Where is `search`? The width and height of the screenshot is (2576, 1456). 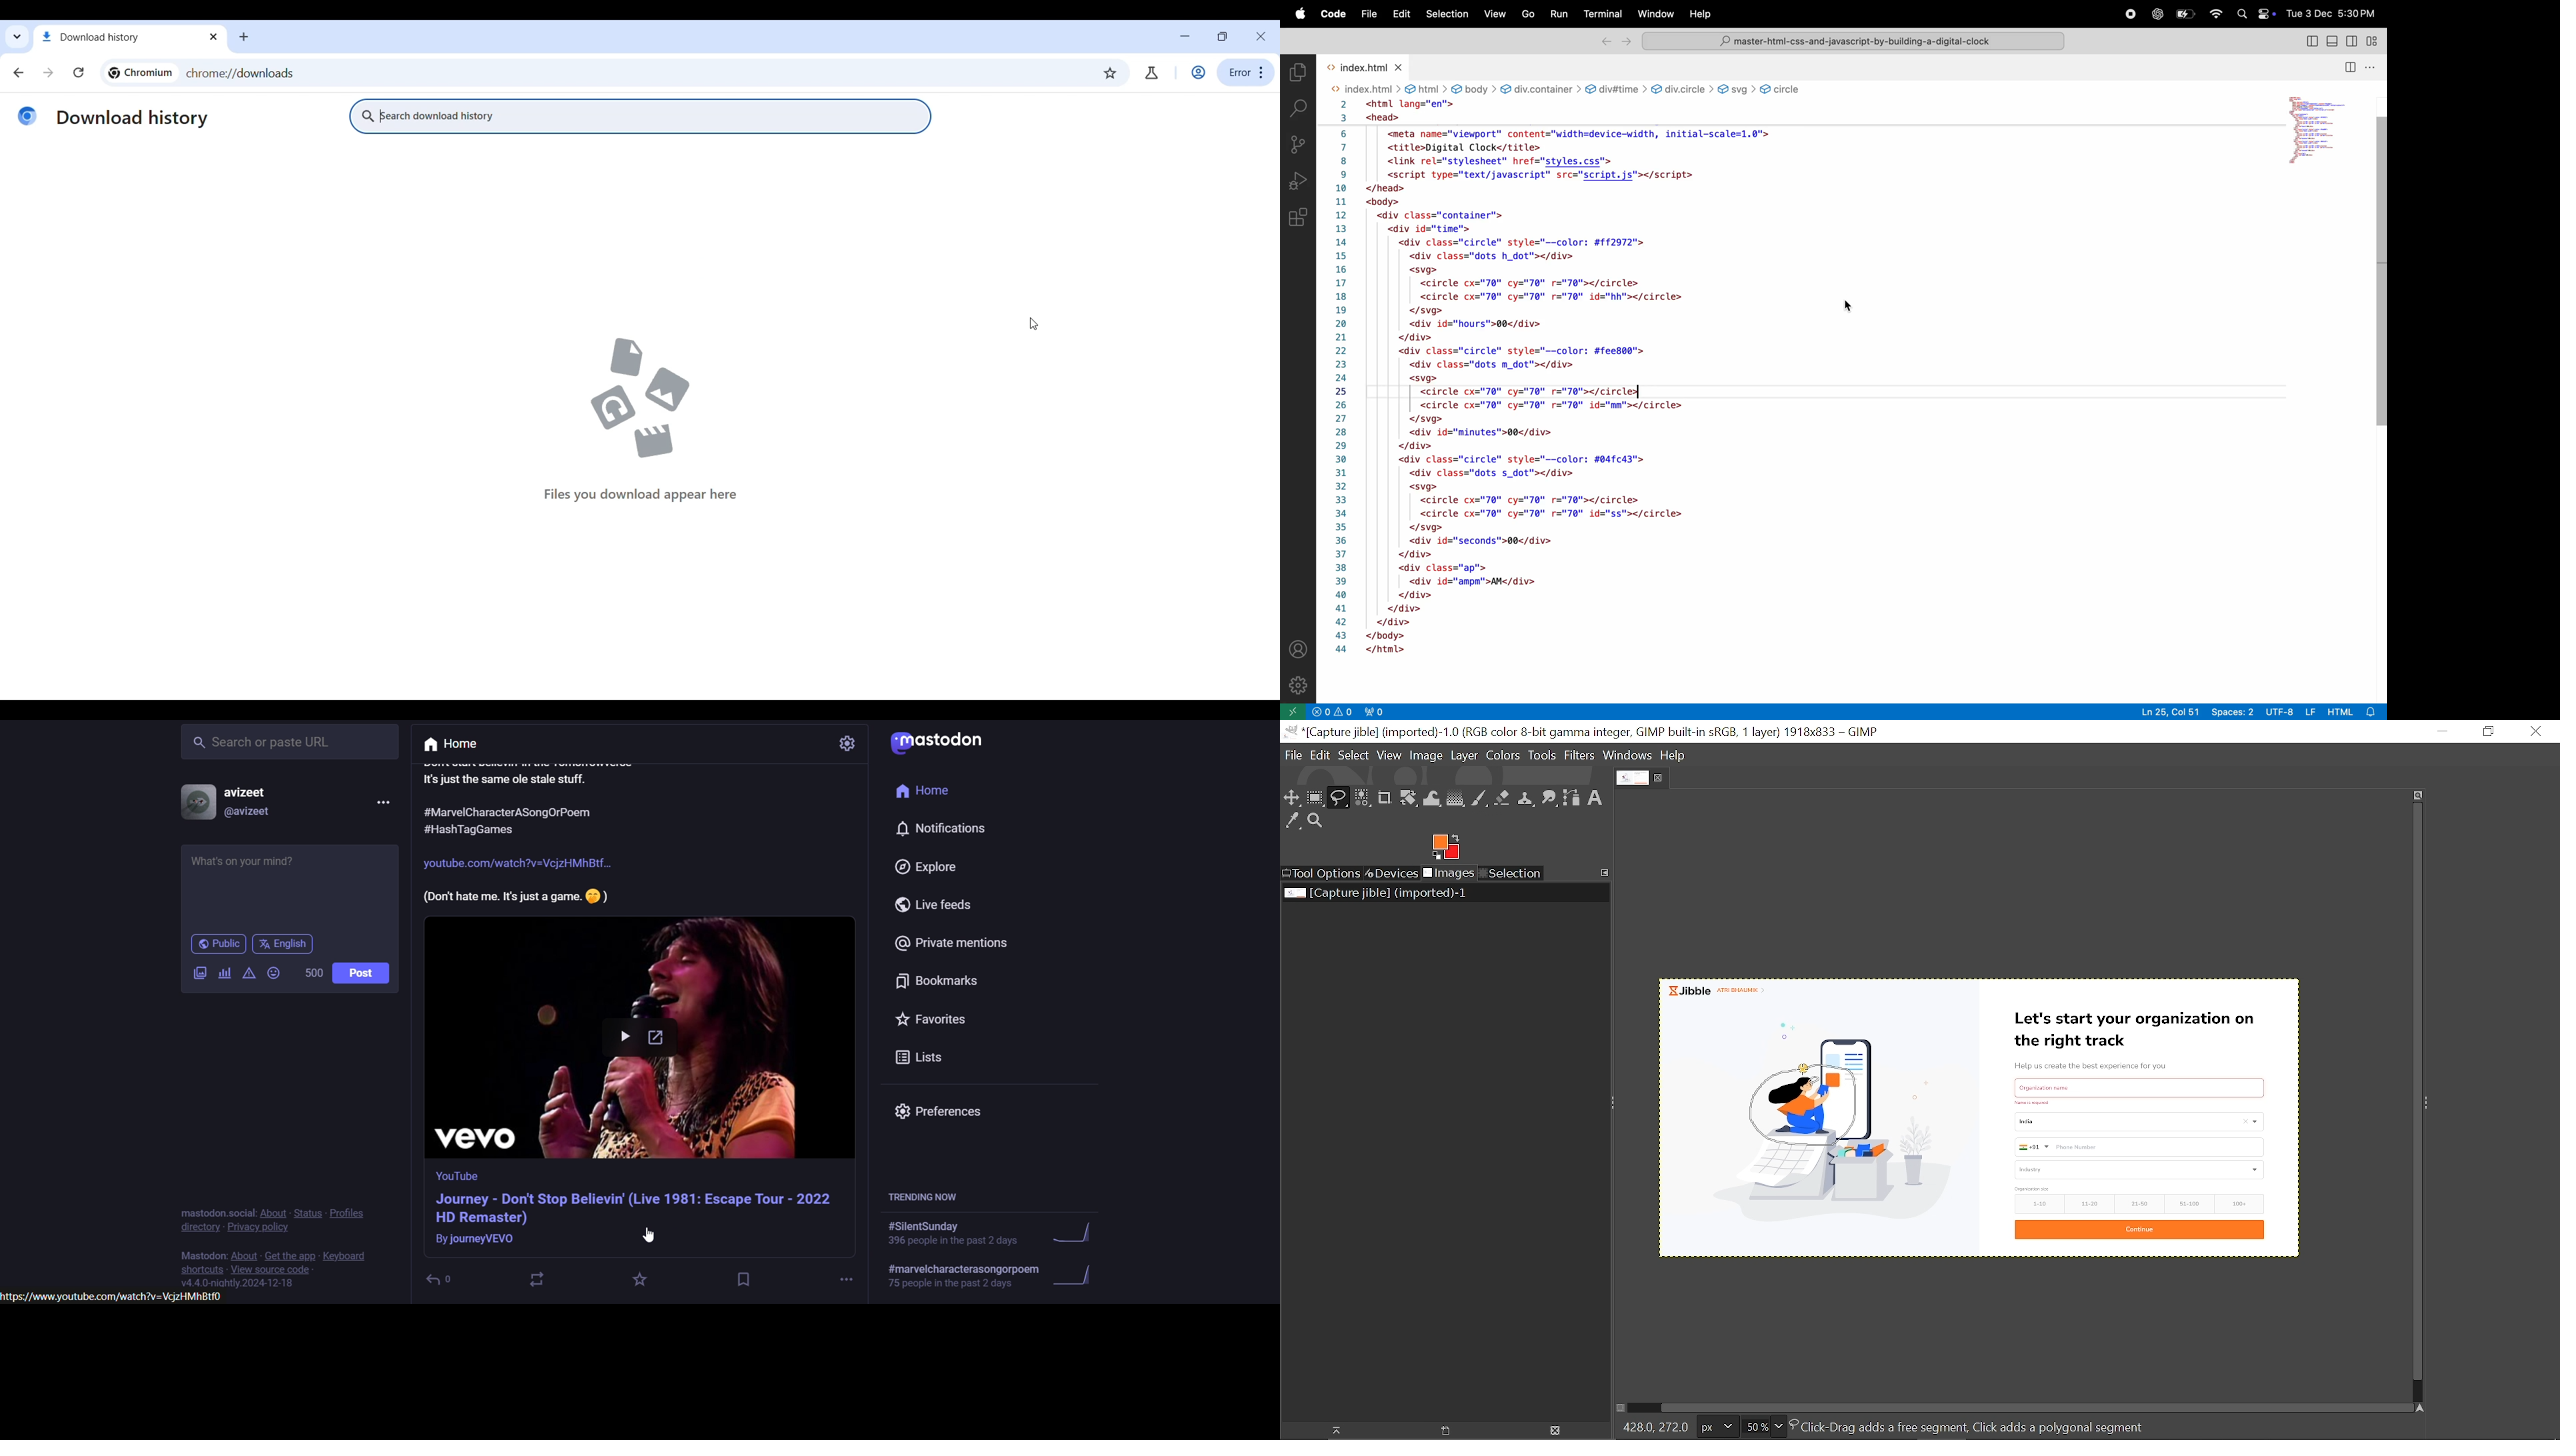 search is located at coordinates (1298, 107).